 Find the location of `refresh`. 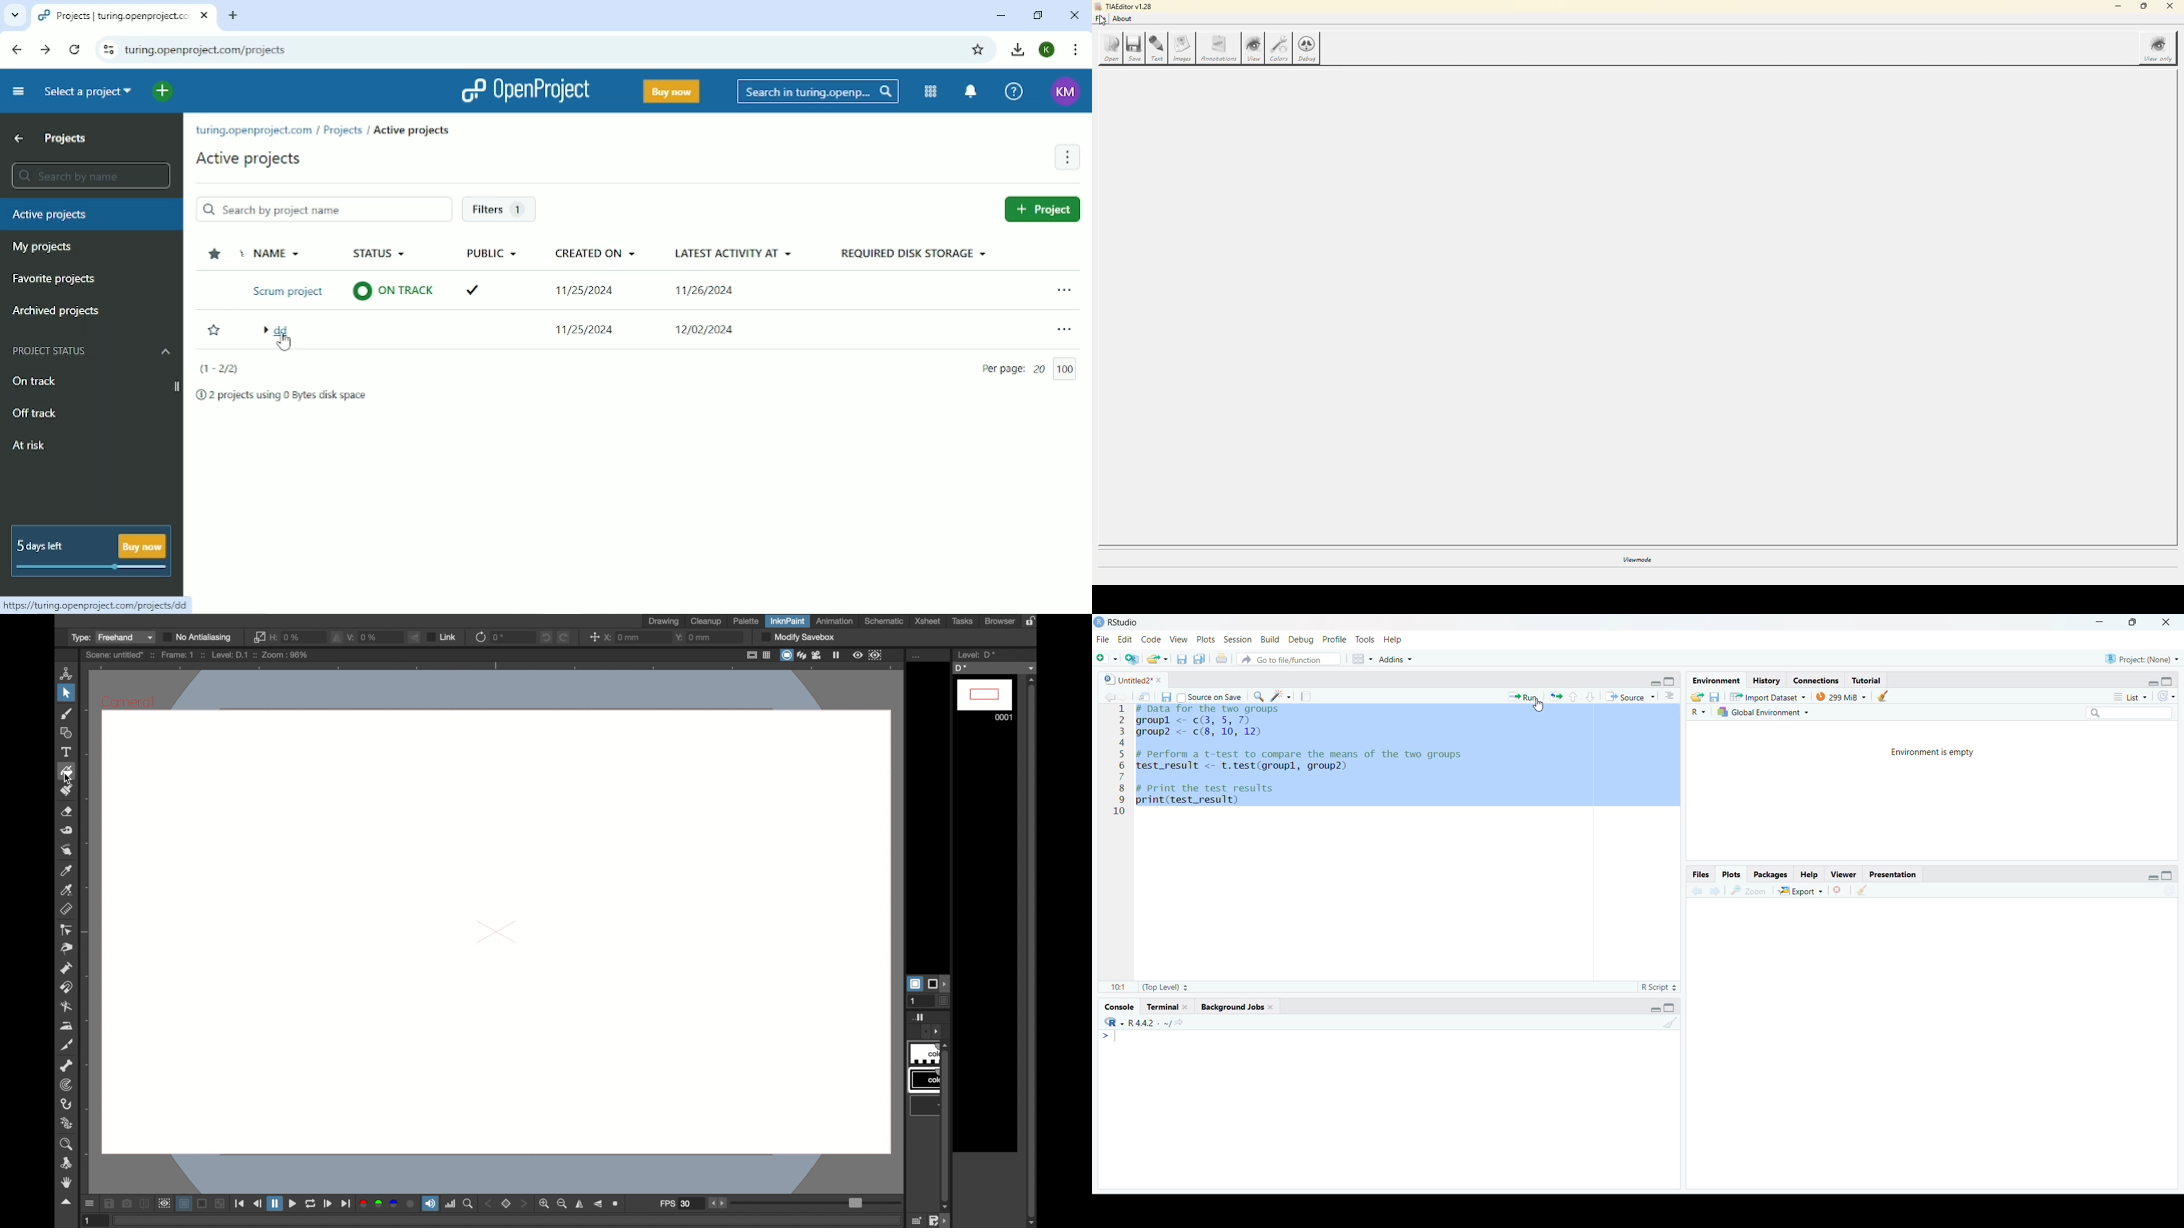

refresh is located at coordinates (480, 637).